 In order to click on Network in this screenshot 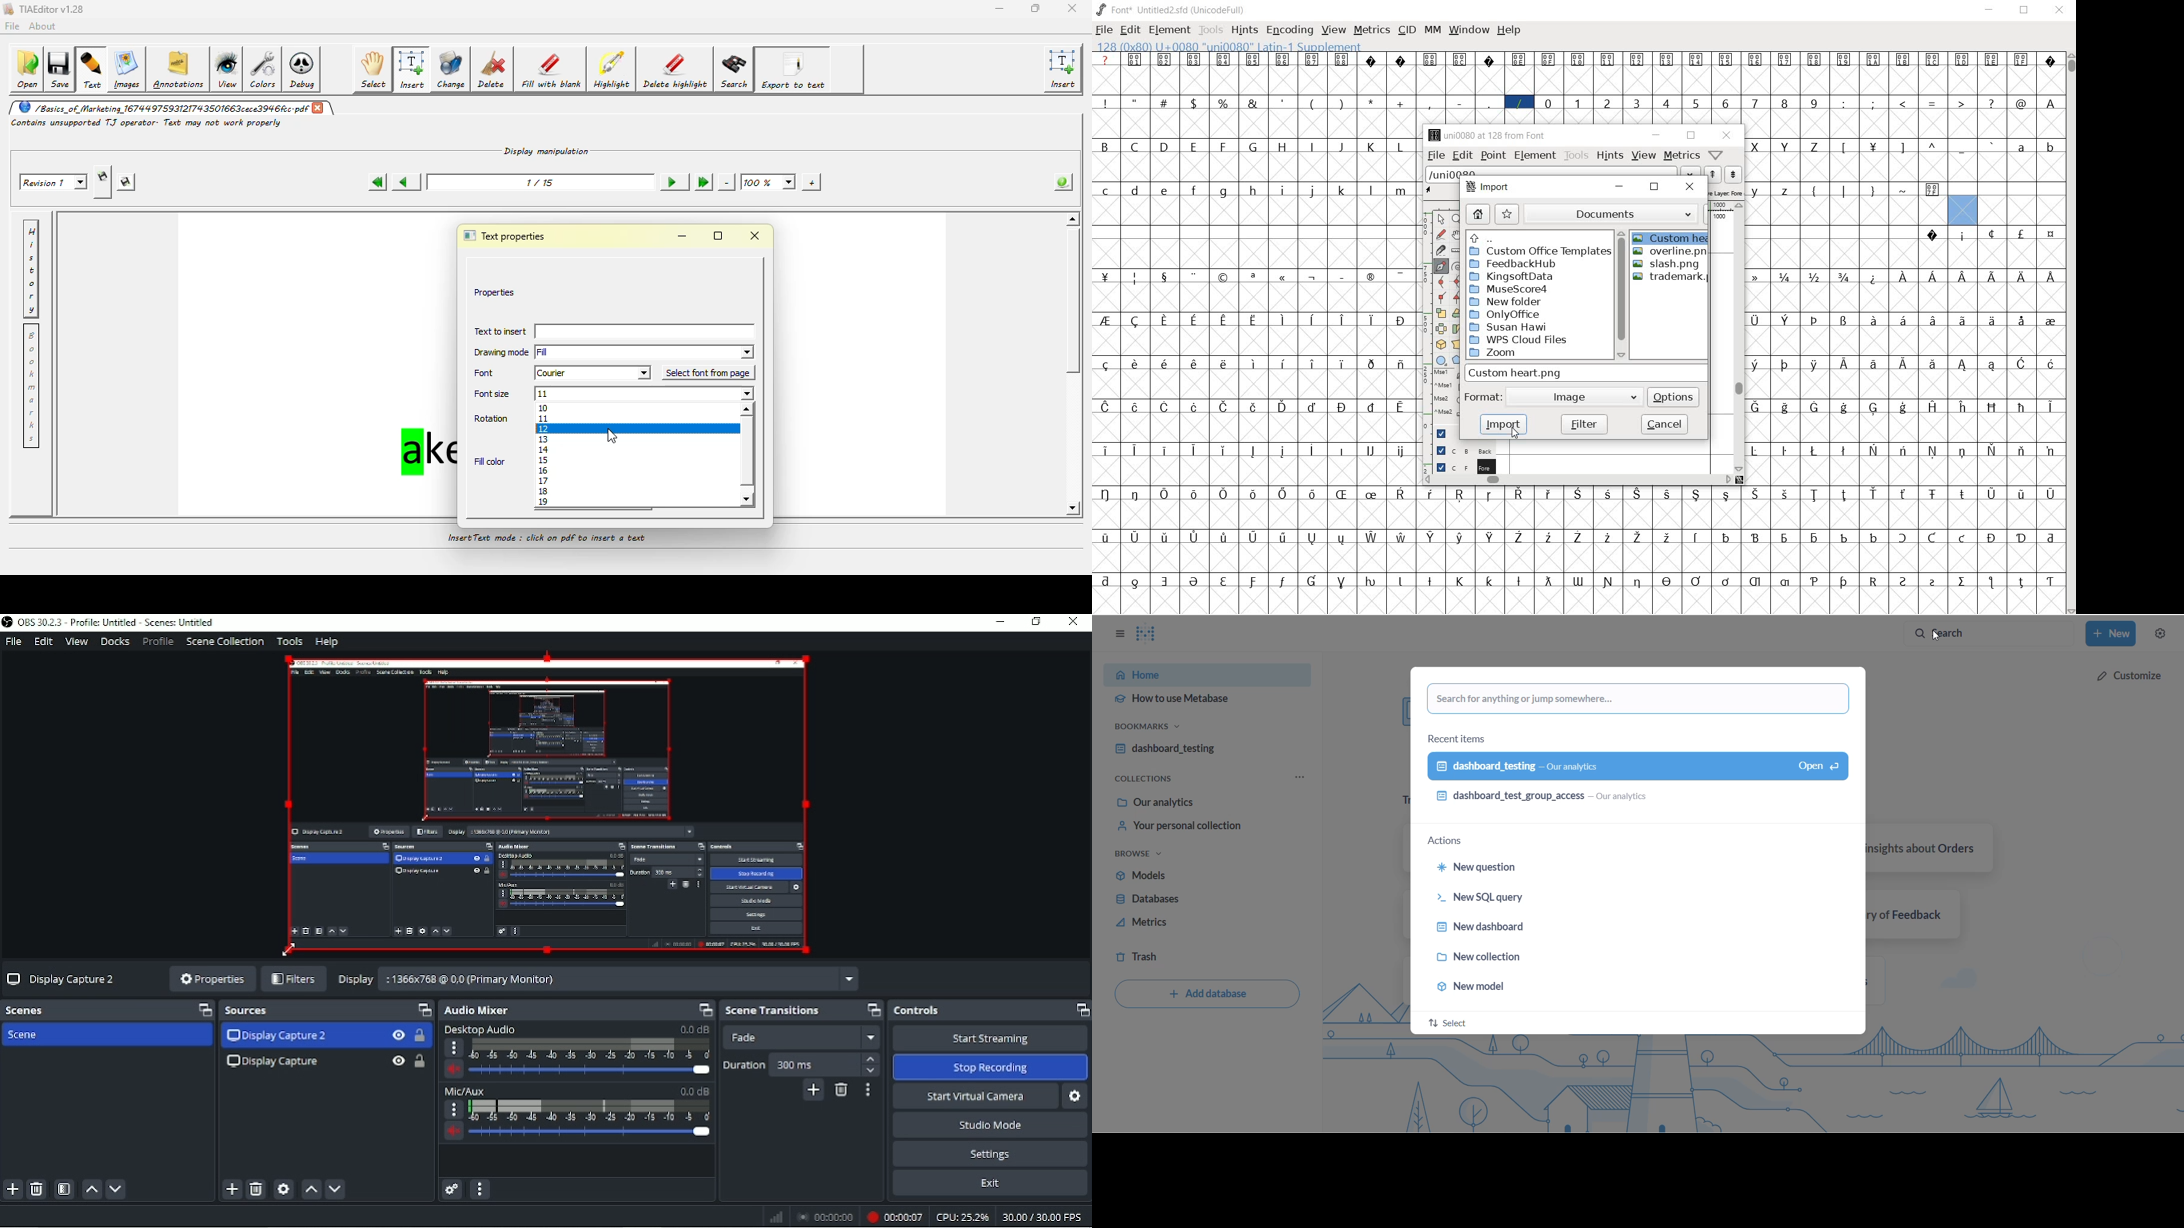, I will do `click(777, 1216)`.